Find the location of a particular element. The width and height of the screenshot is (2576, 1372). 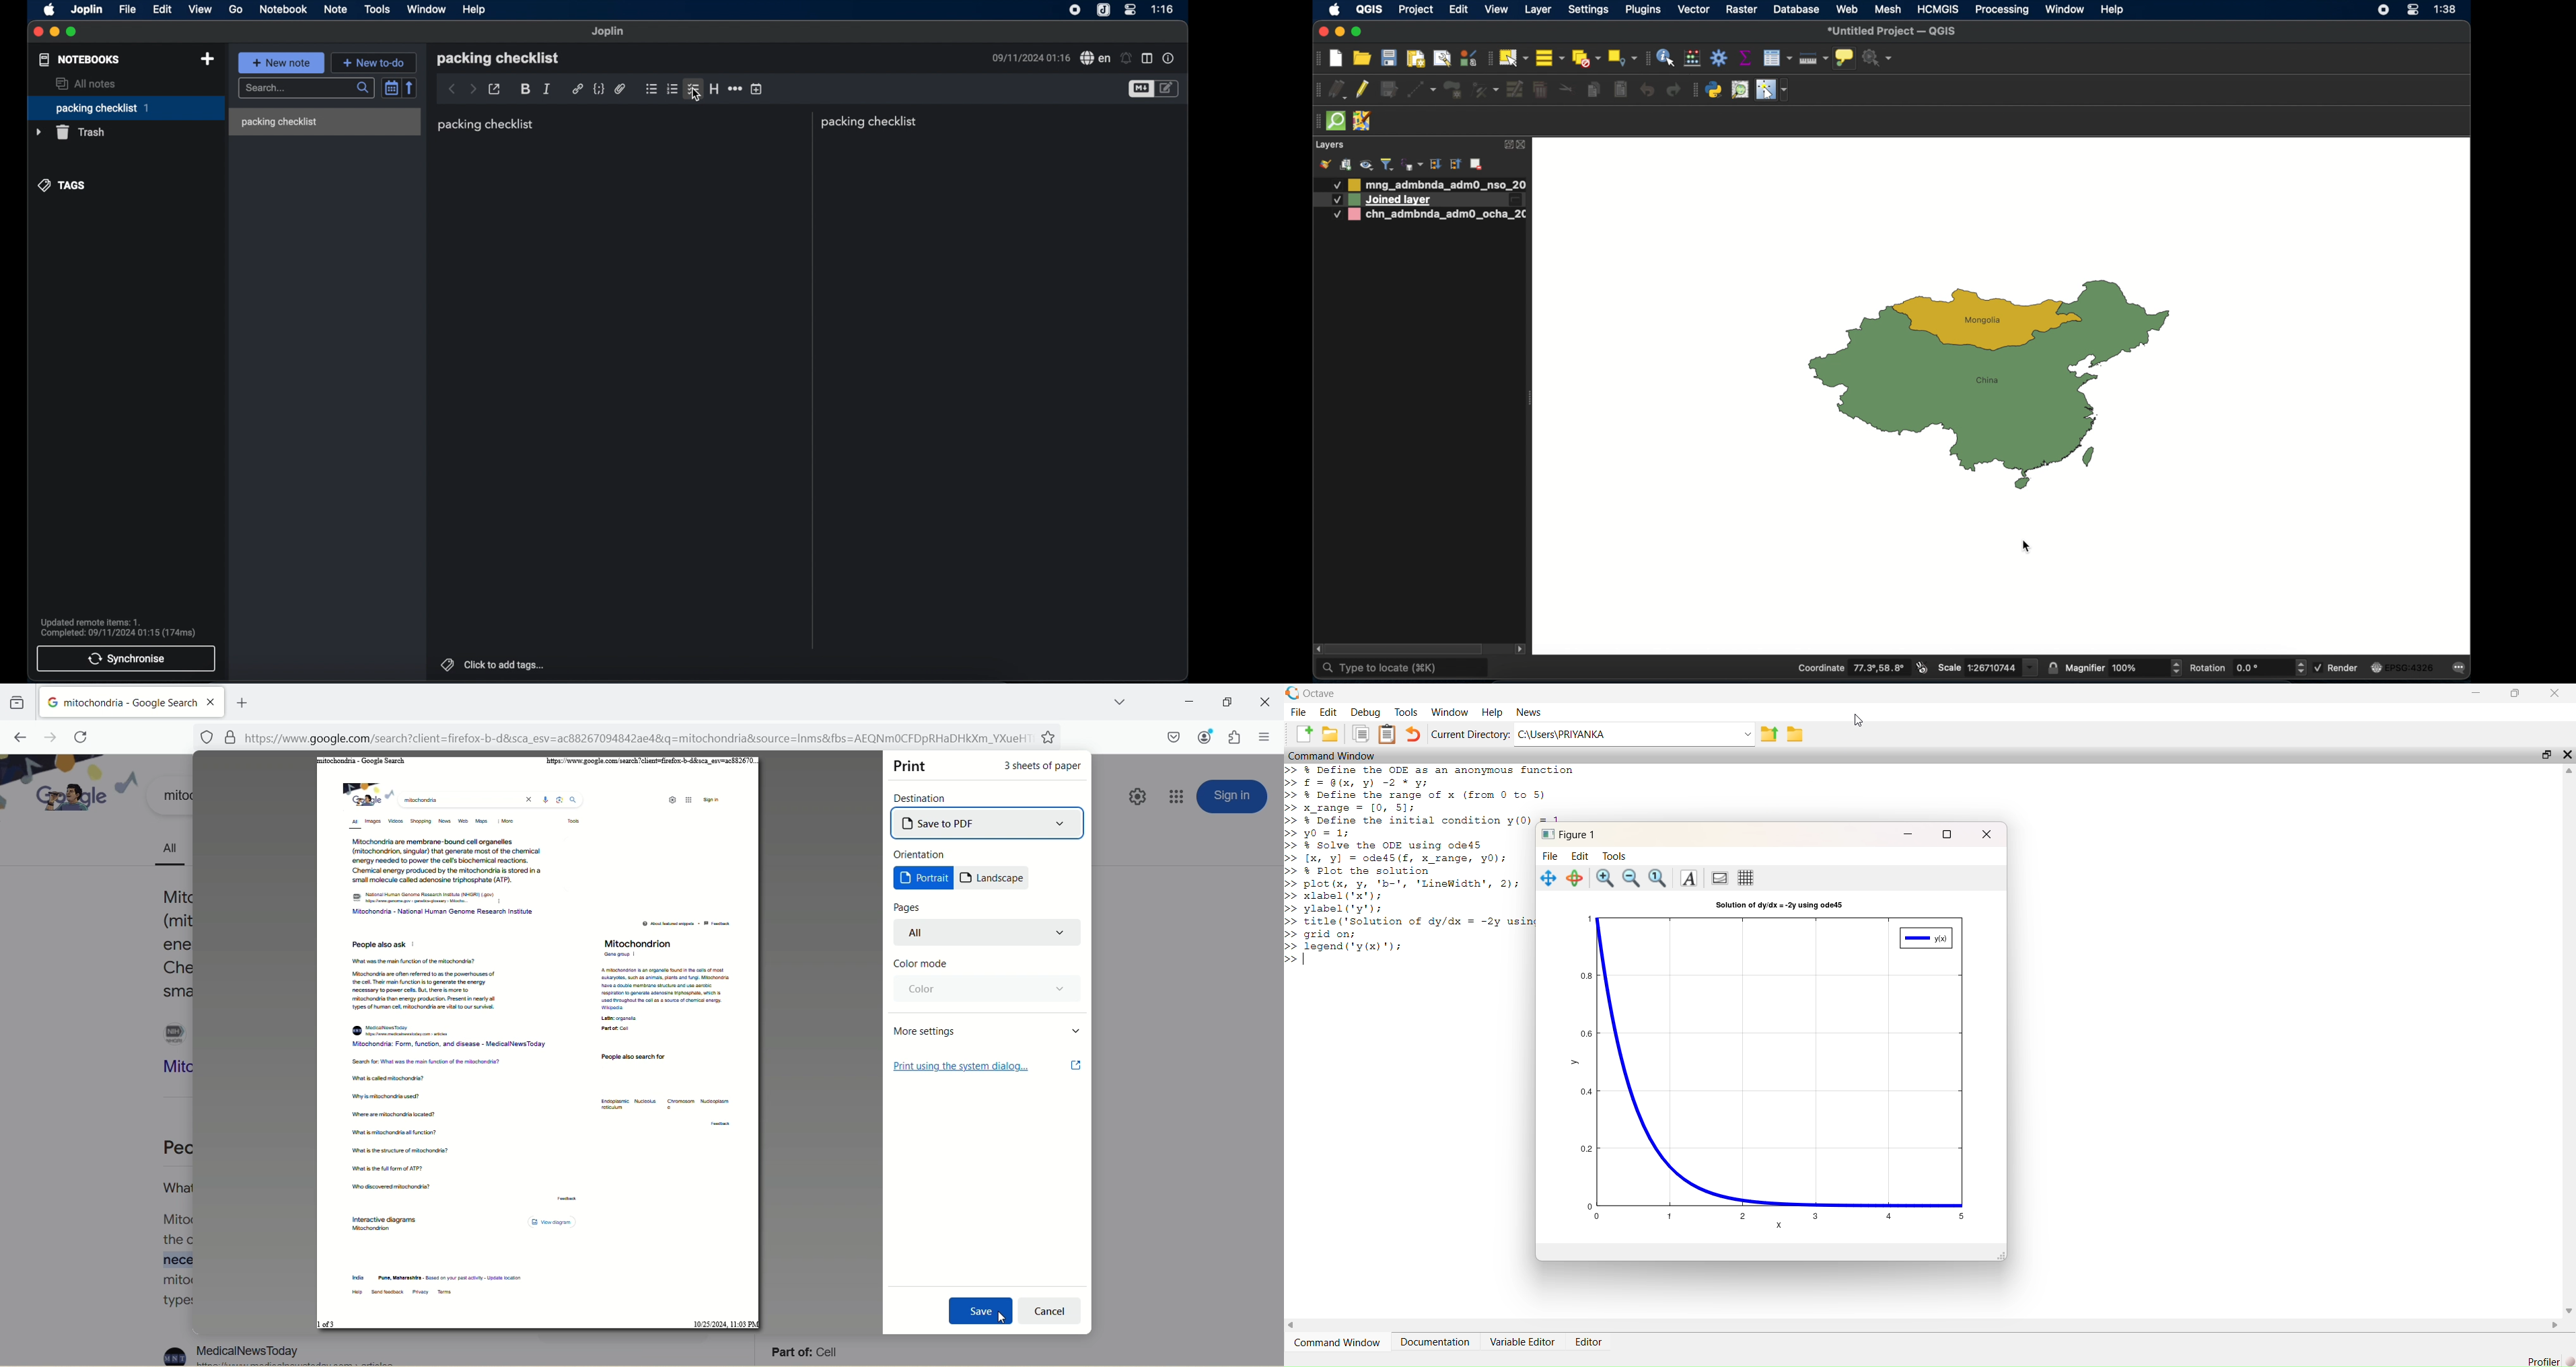

toggle sort order field is located at coordinates (391, 87).